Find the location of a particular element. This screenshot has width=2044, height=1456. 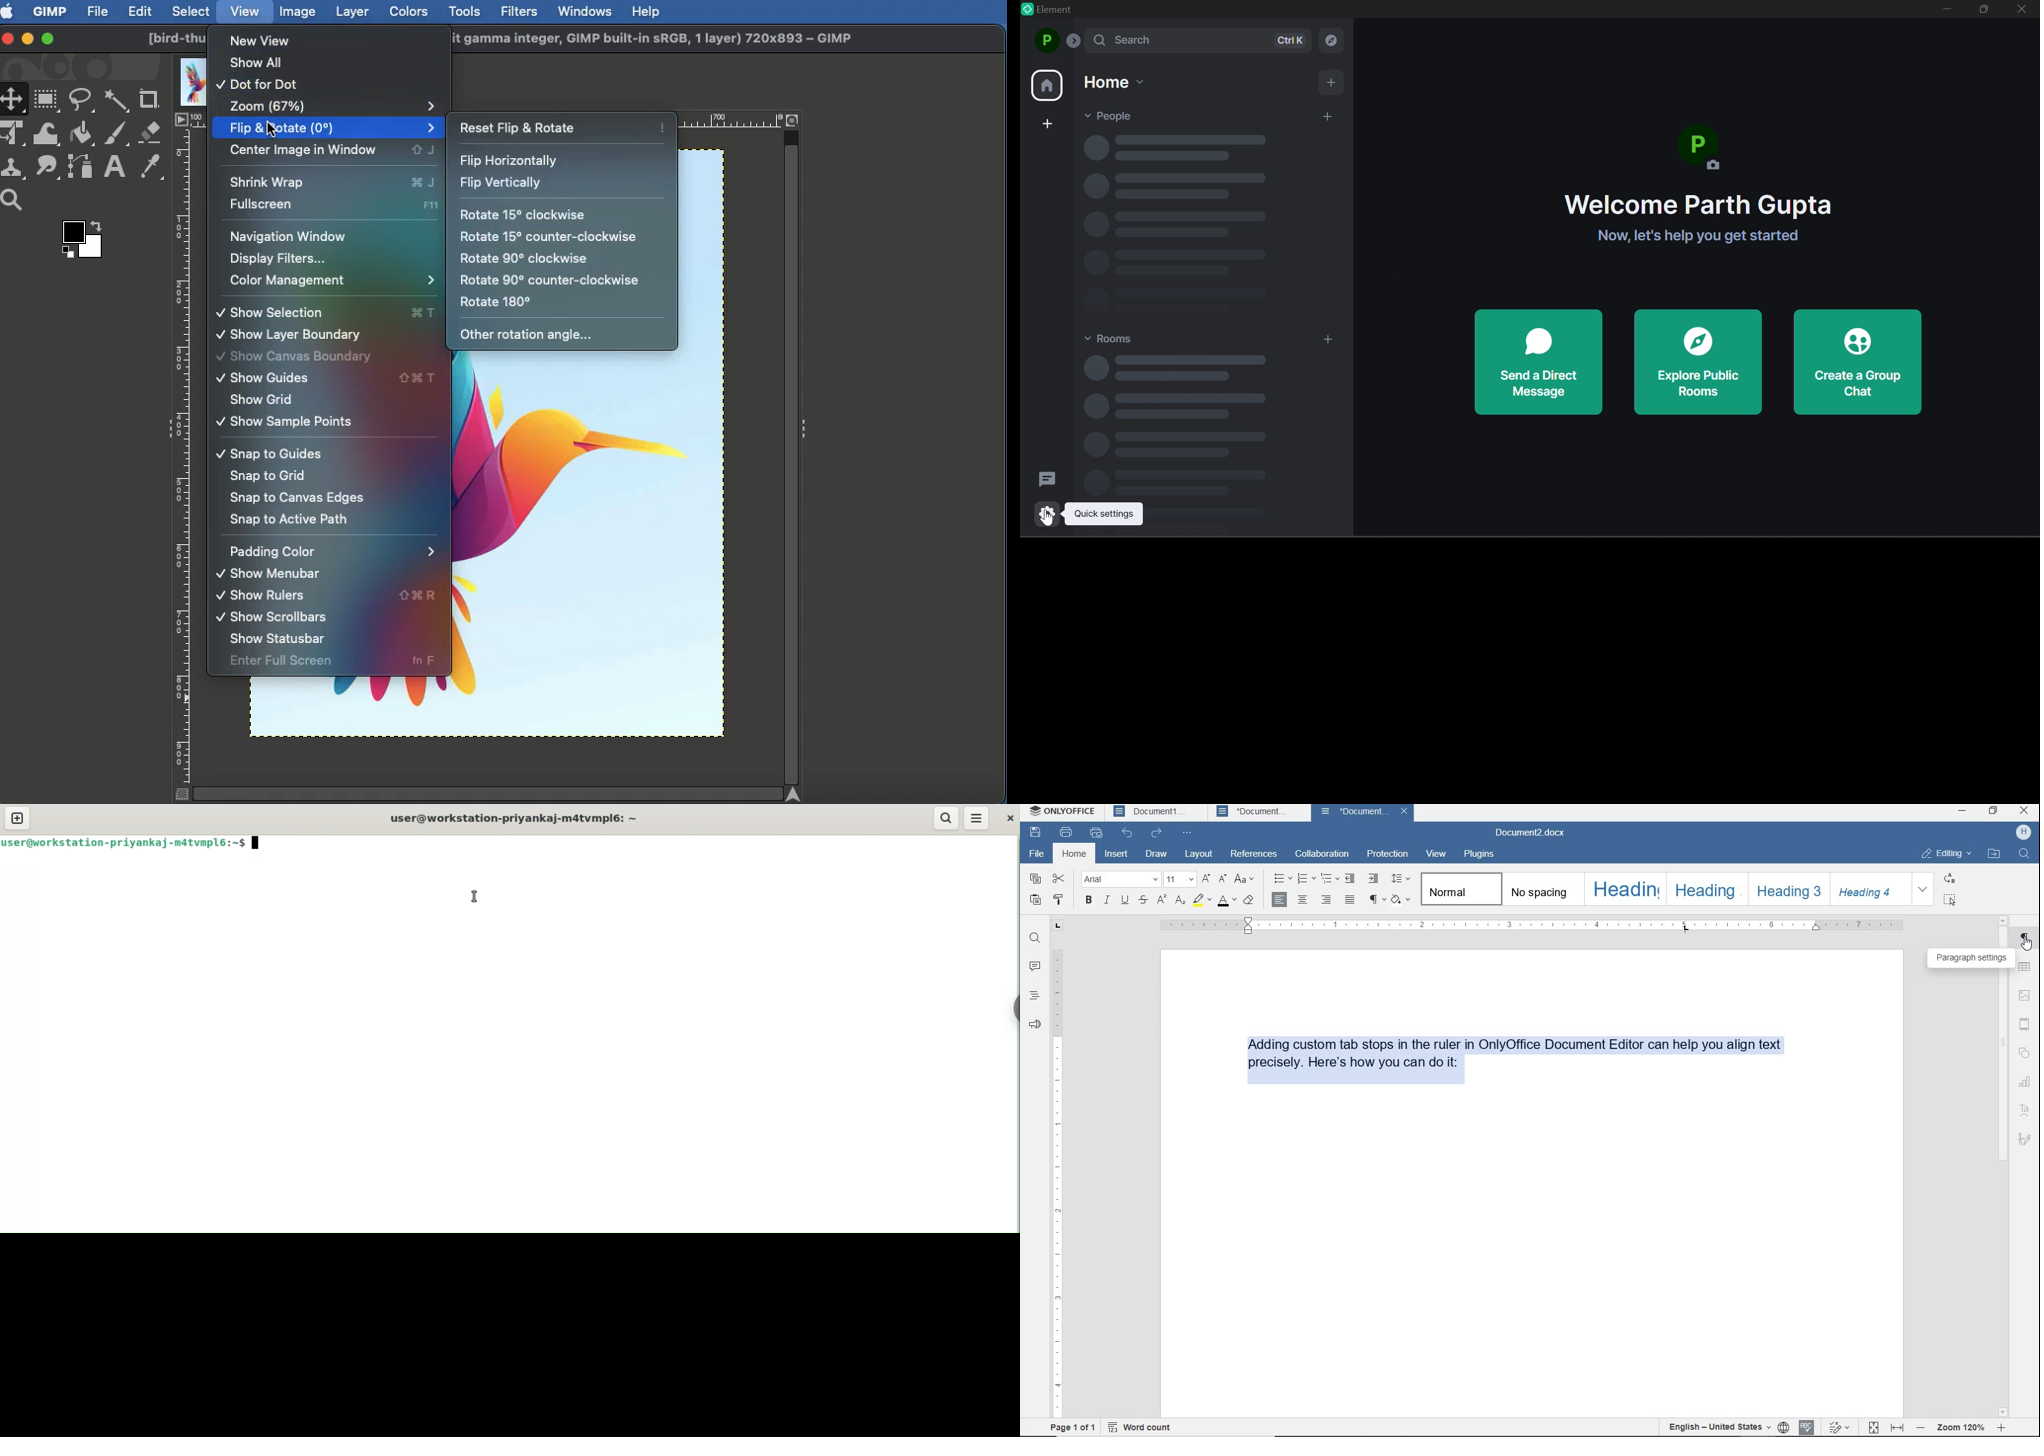

normal is located at coordinates (1460, 889).